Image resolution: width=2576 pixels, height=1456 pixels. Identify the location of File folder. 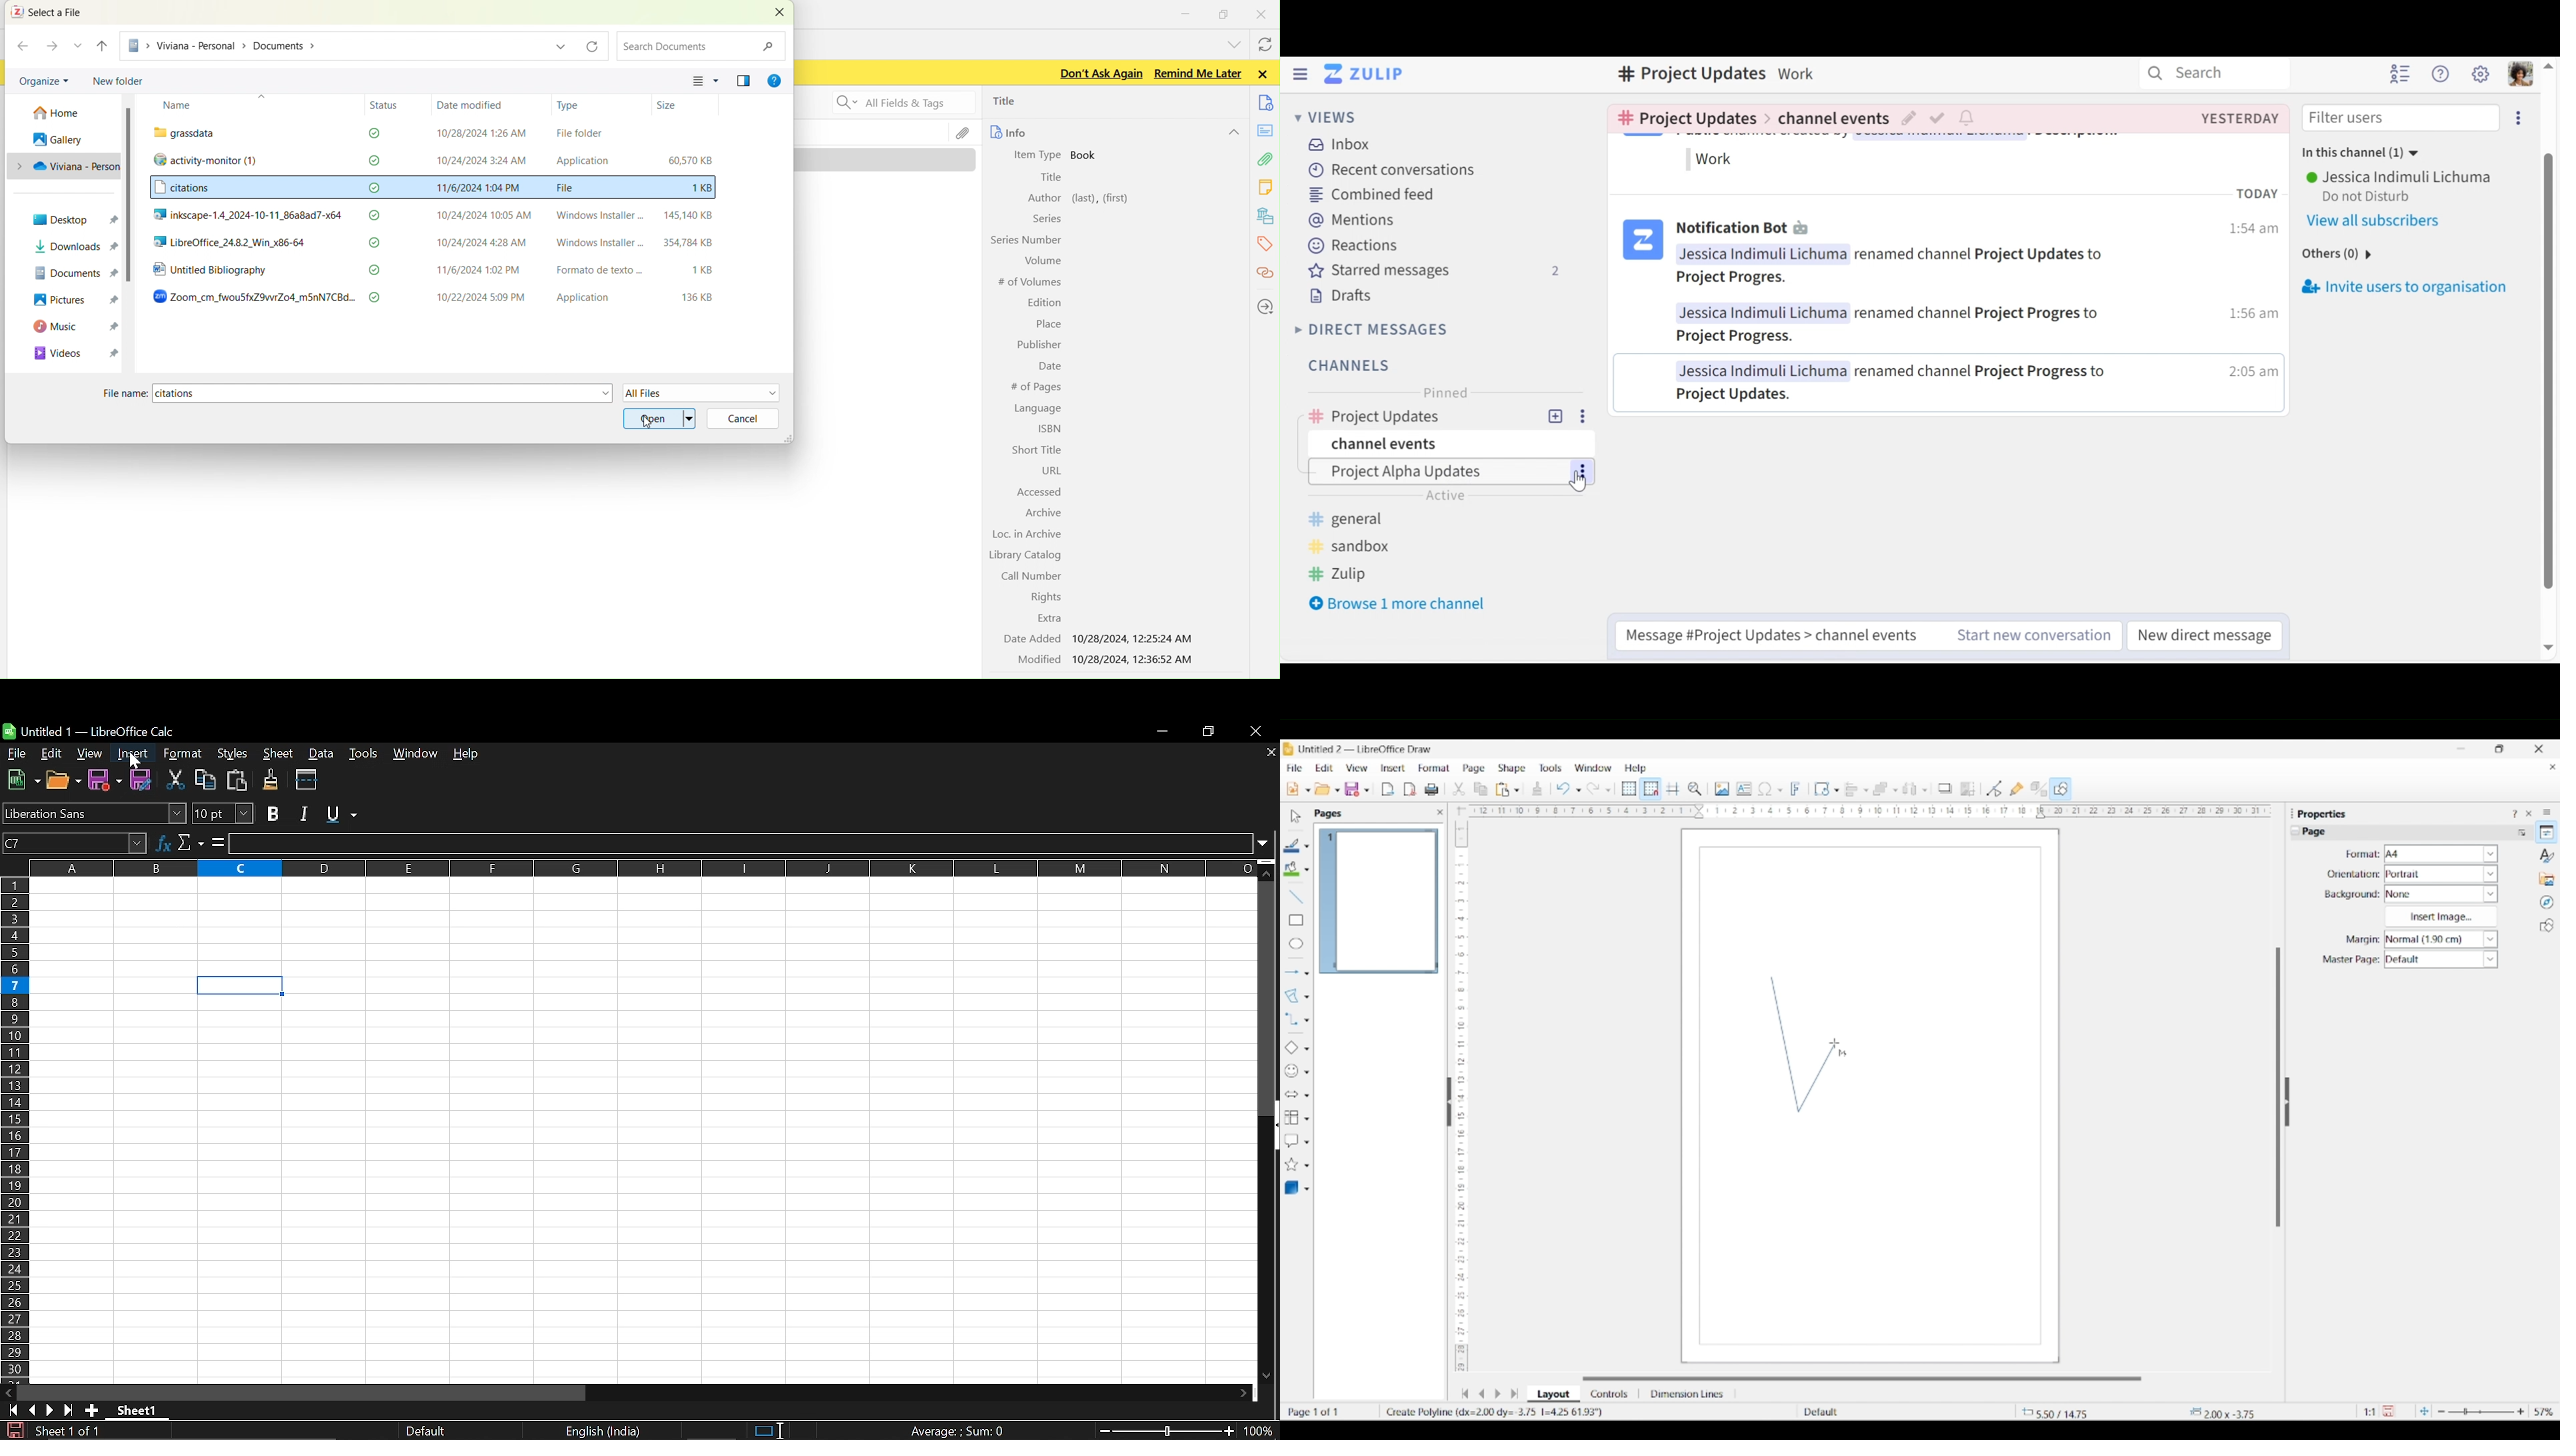
(575, 133).